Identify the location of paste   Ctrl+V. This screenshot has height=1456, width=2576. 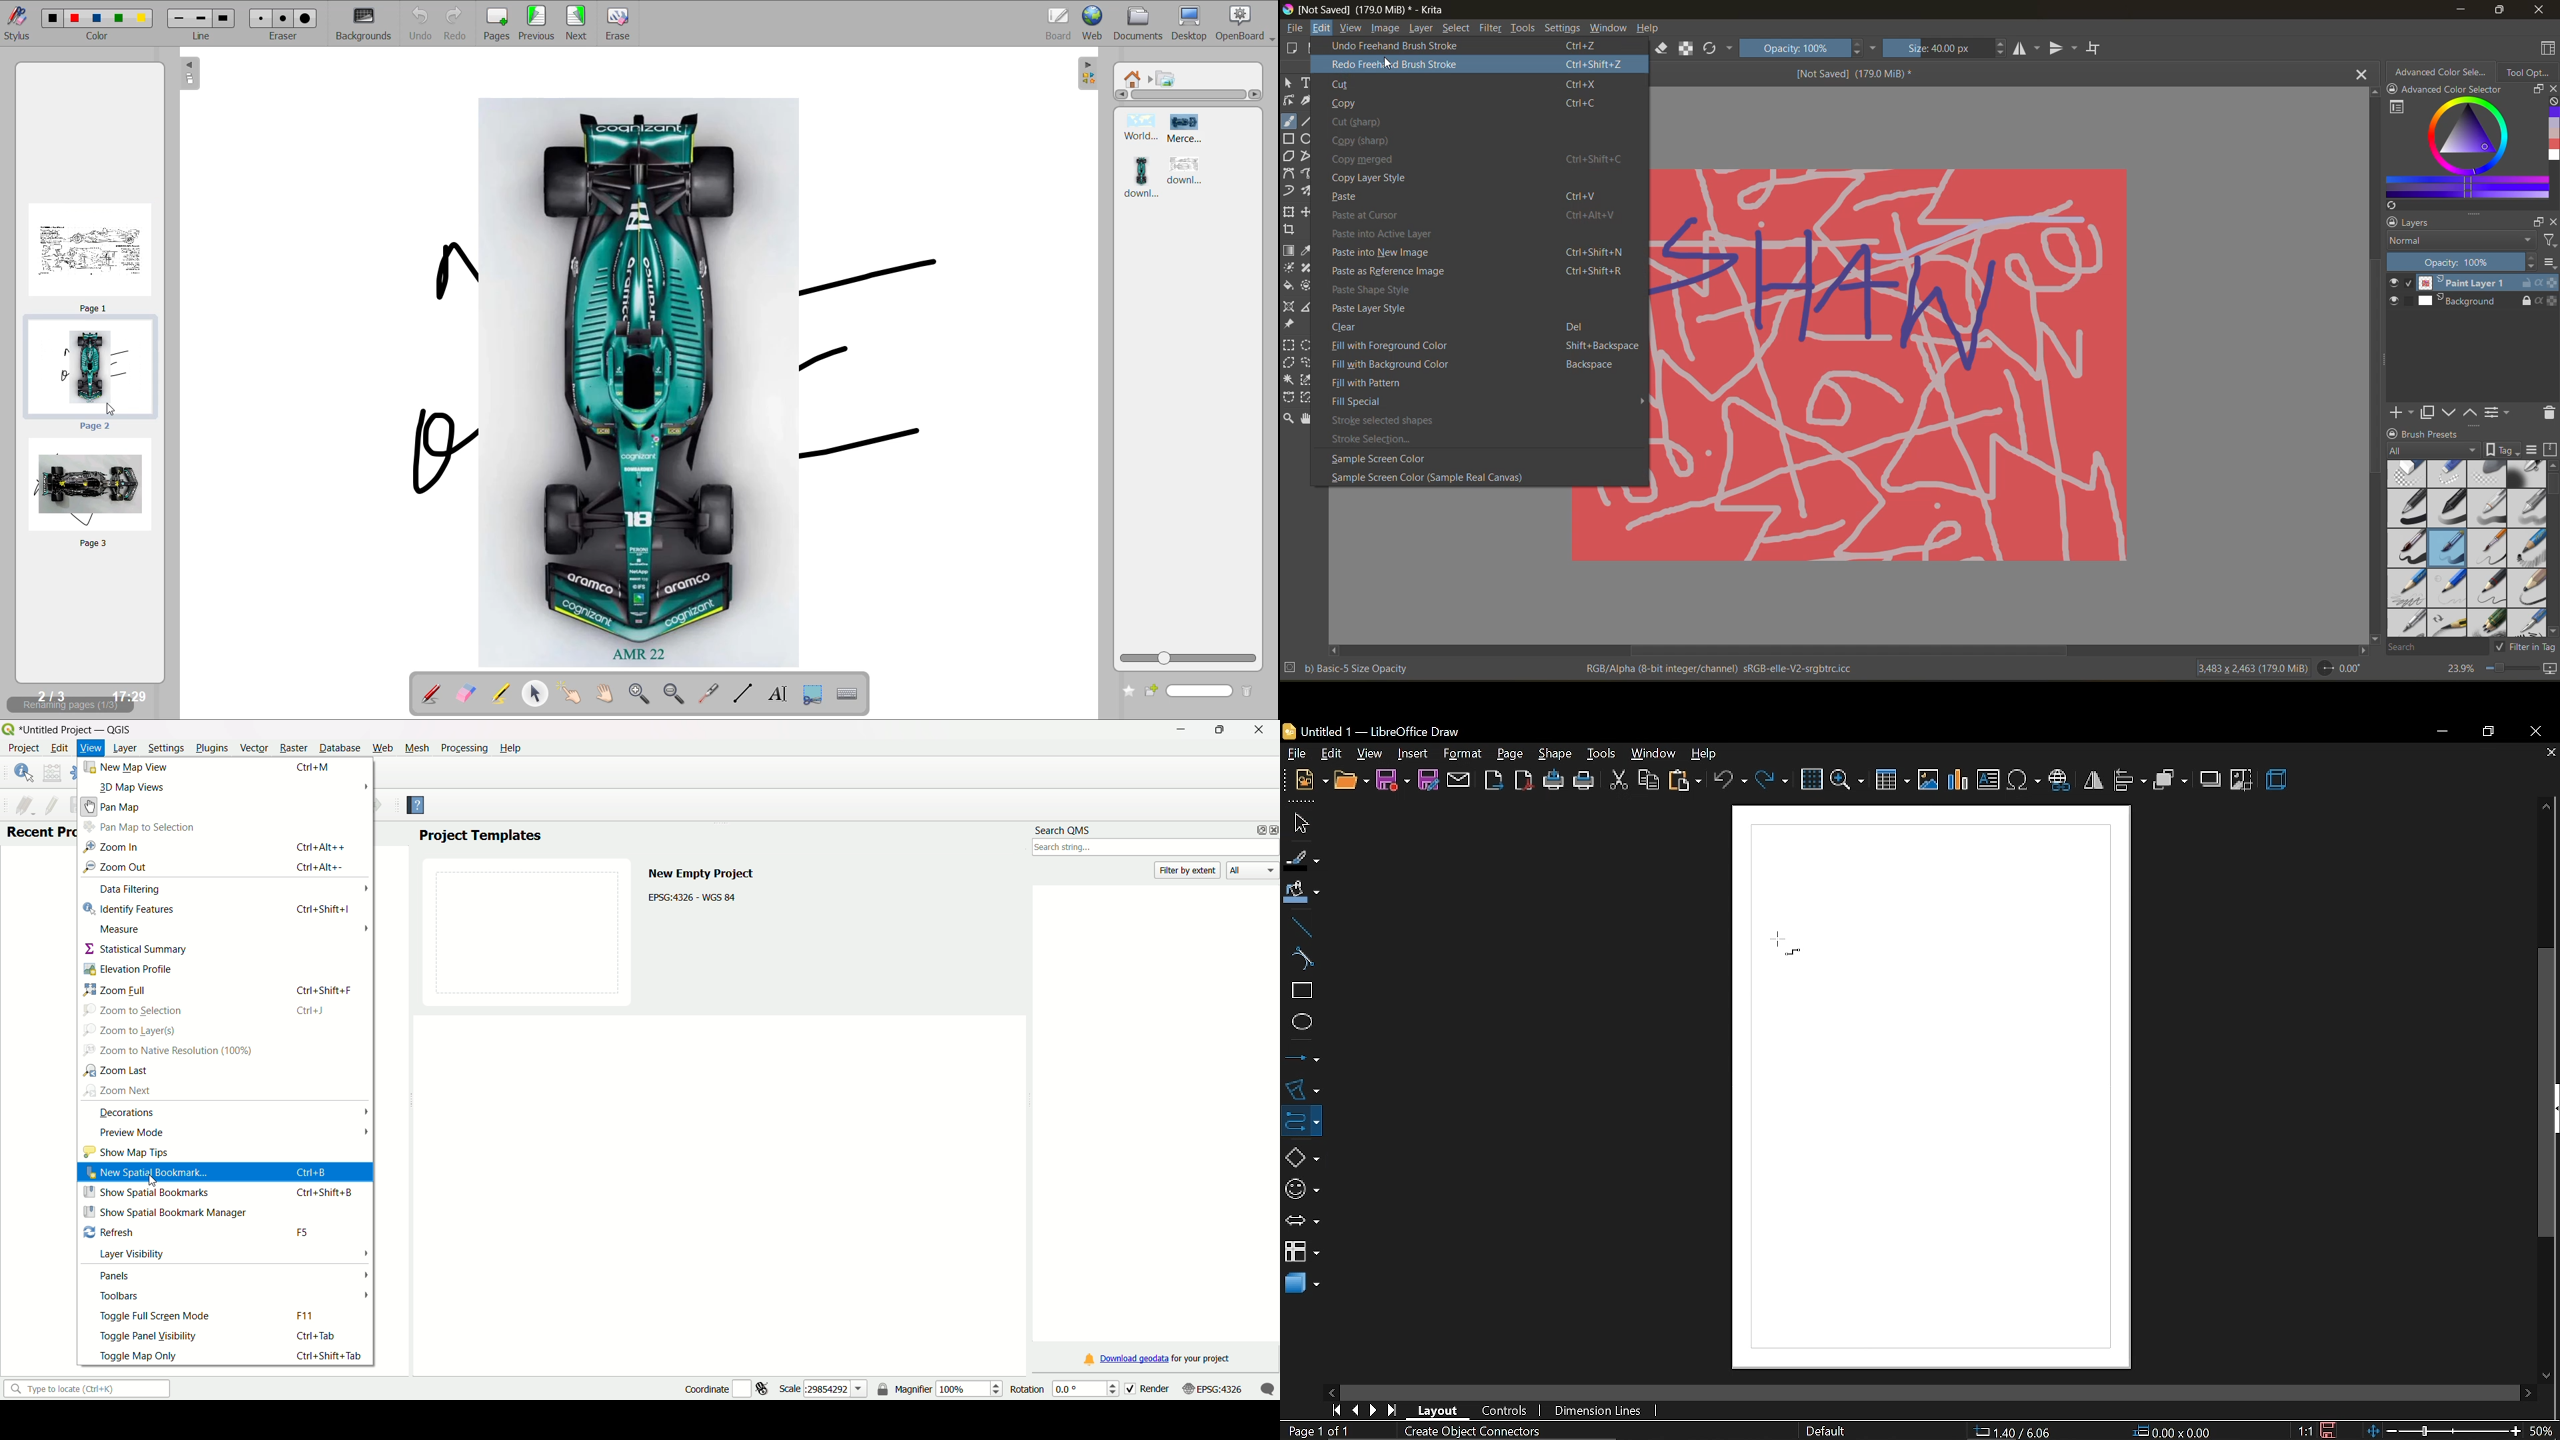
(1470, 197).